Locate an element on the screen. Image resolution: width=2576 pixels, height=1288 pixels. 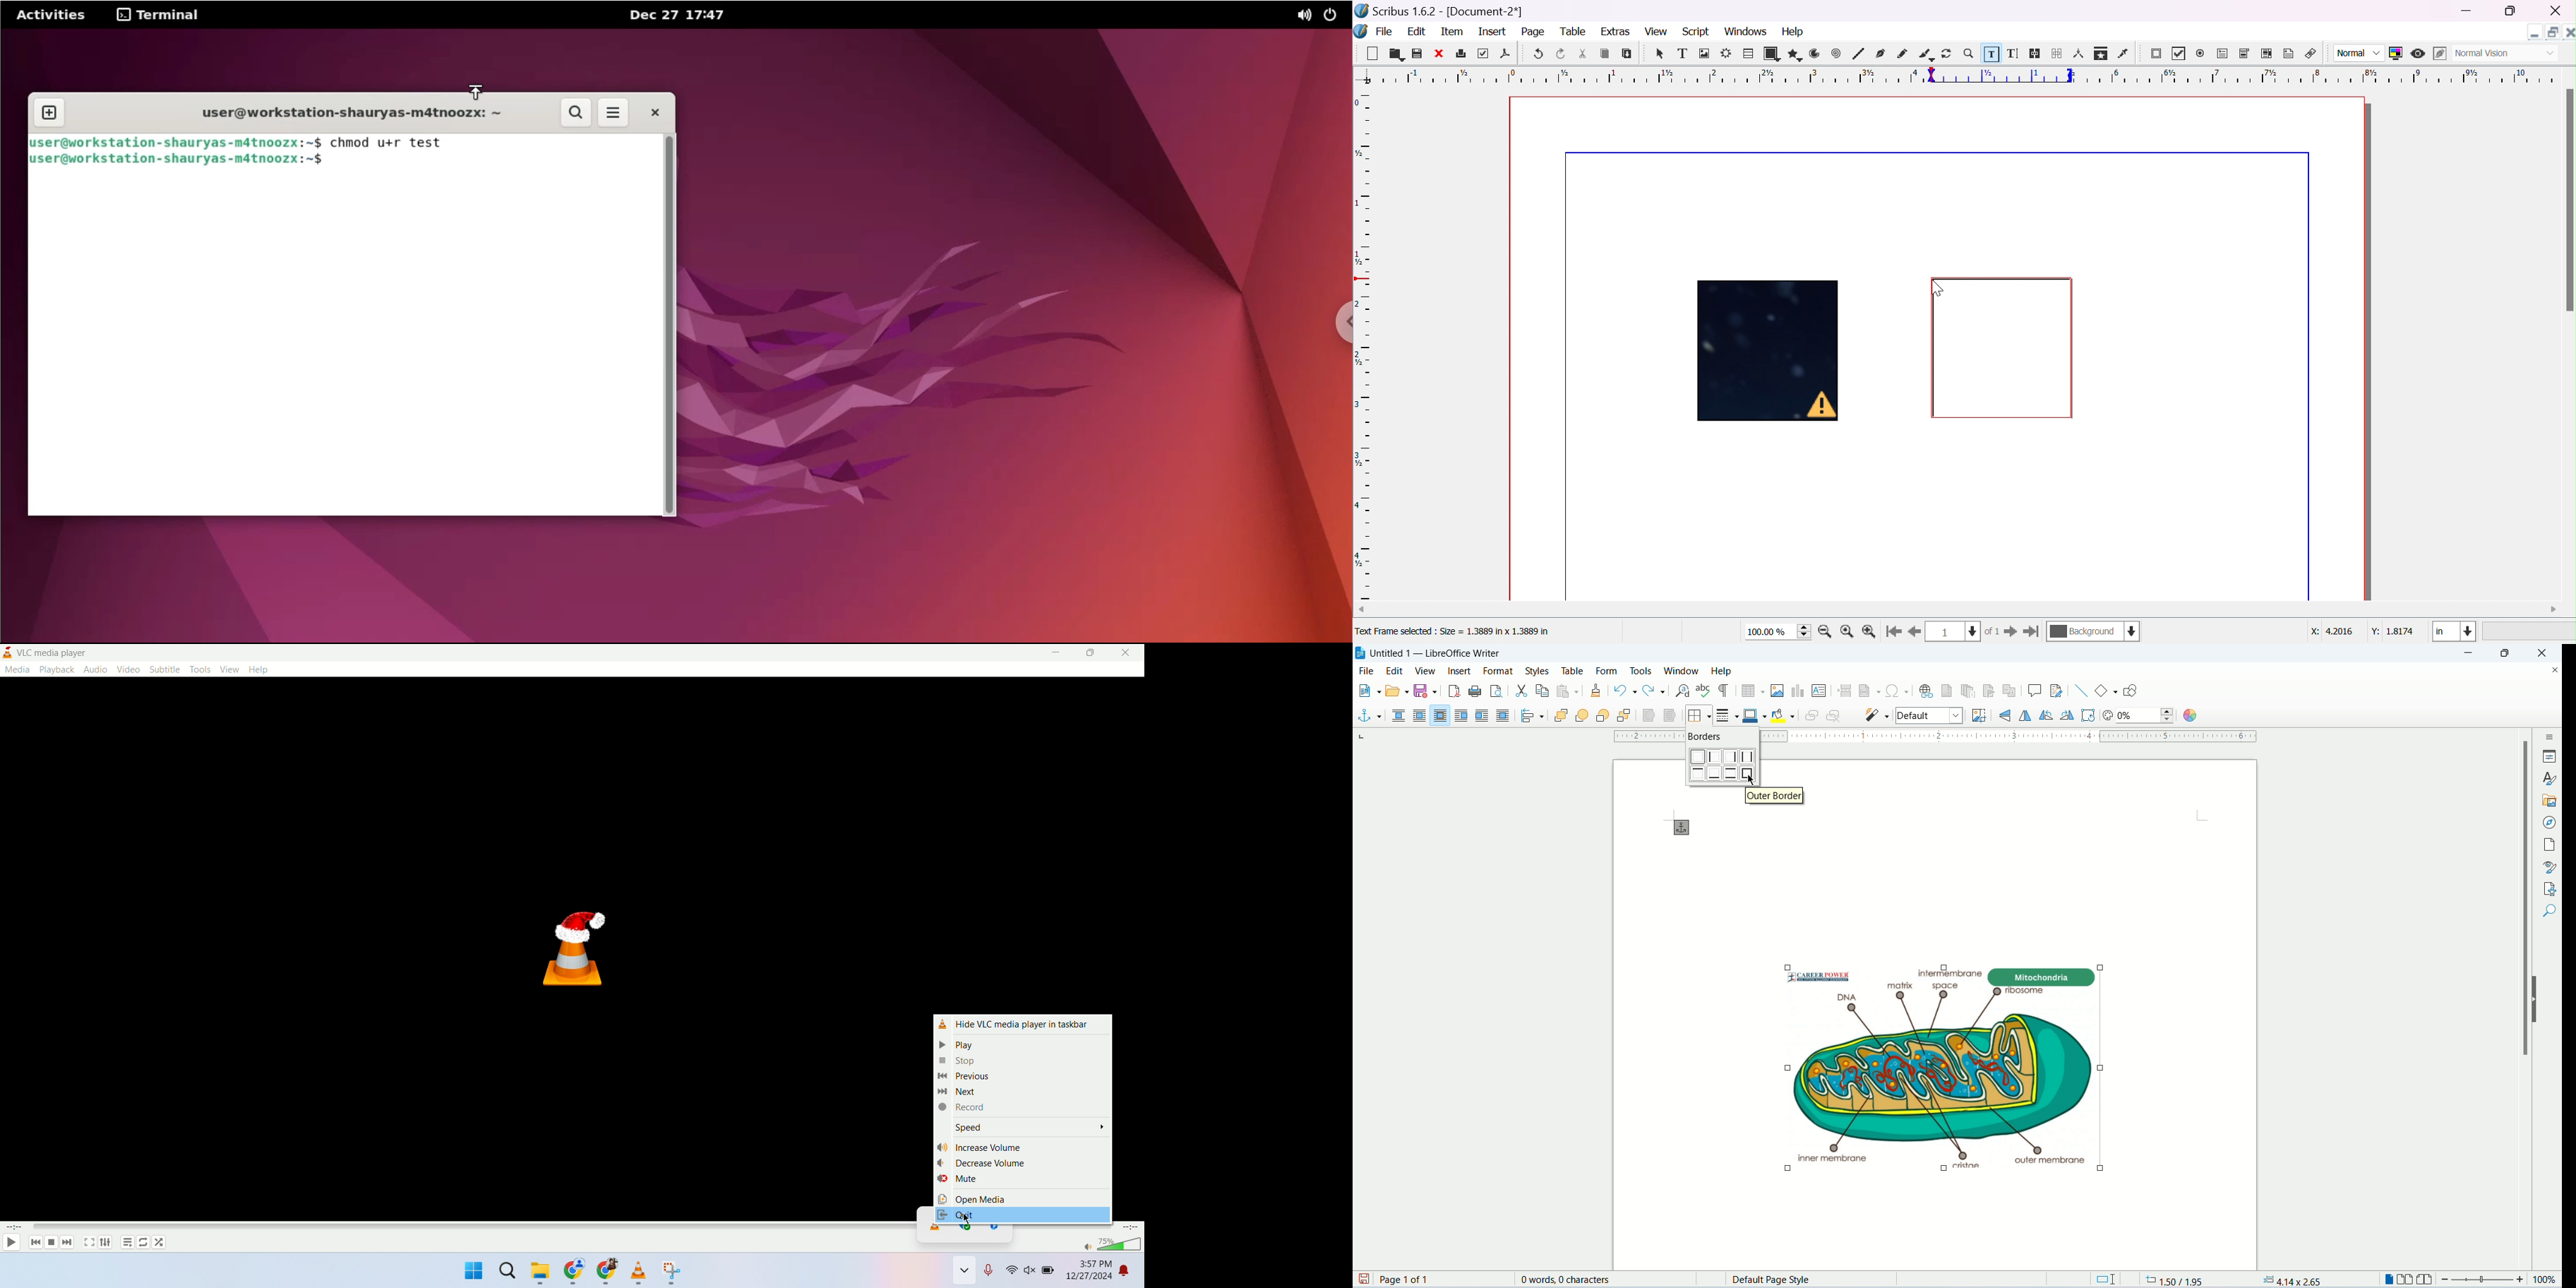
windows is located at coordinates (1745, 33).